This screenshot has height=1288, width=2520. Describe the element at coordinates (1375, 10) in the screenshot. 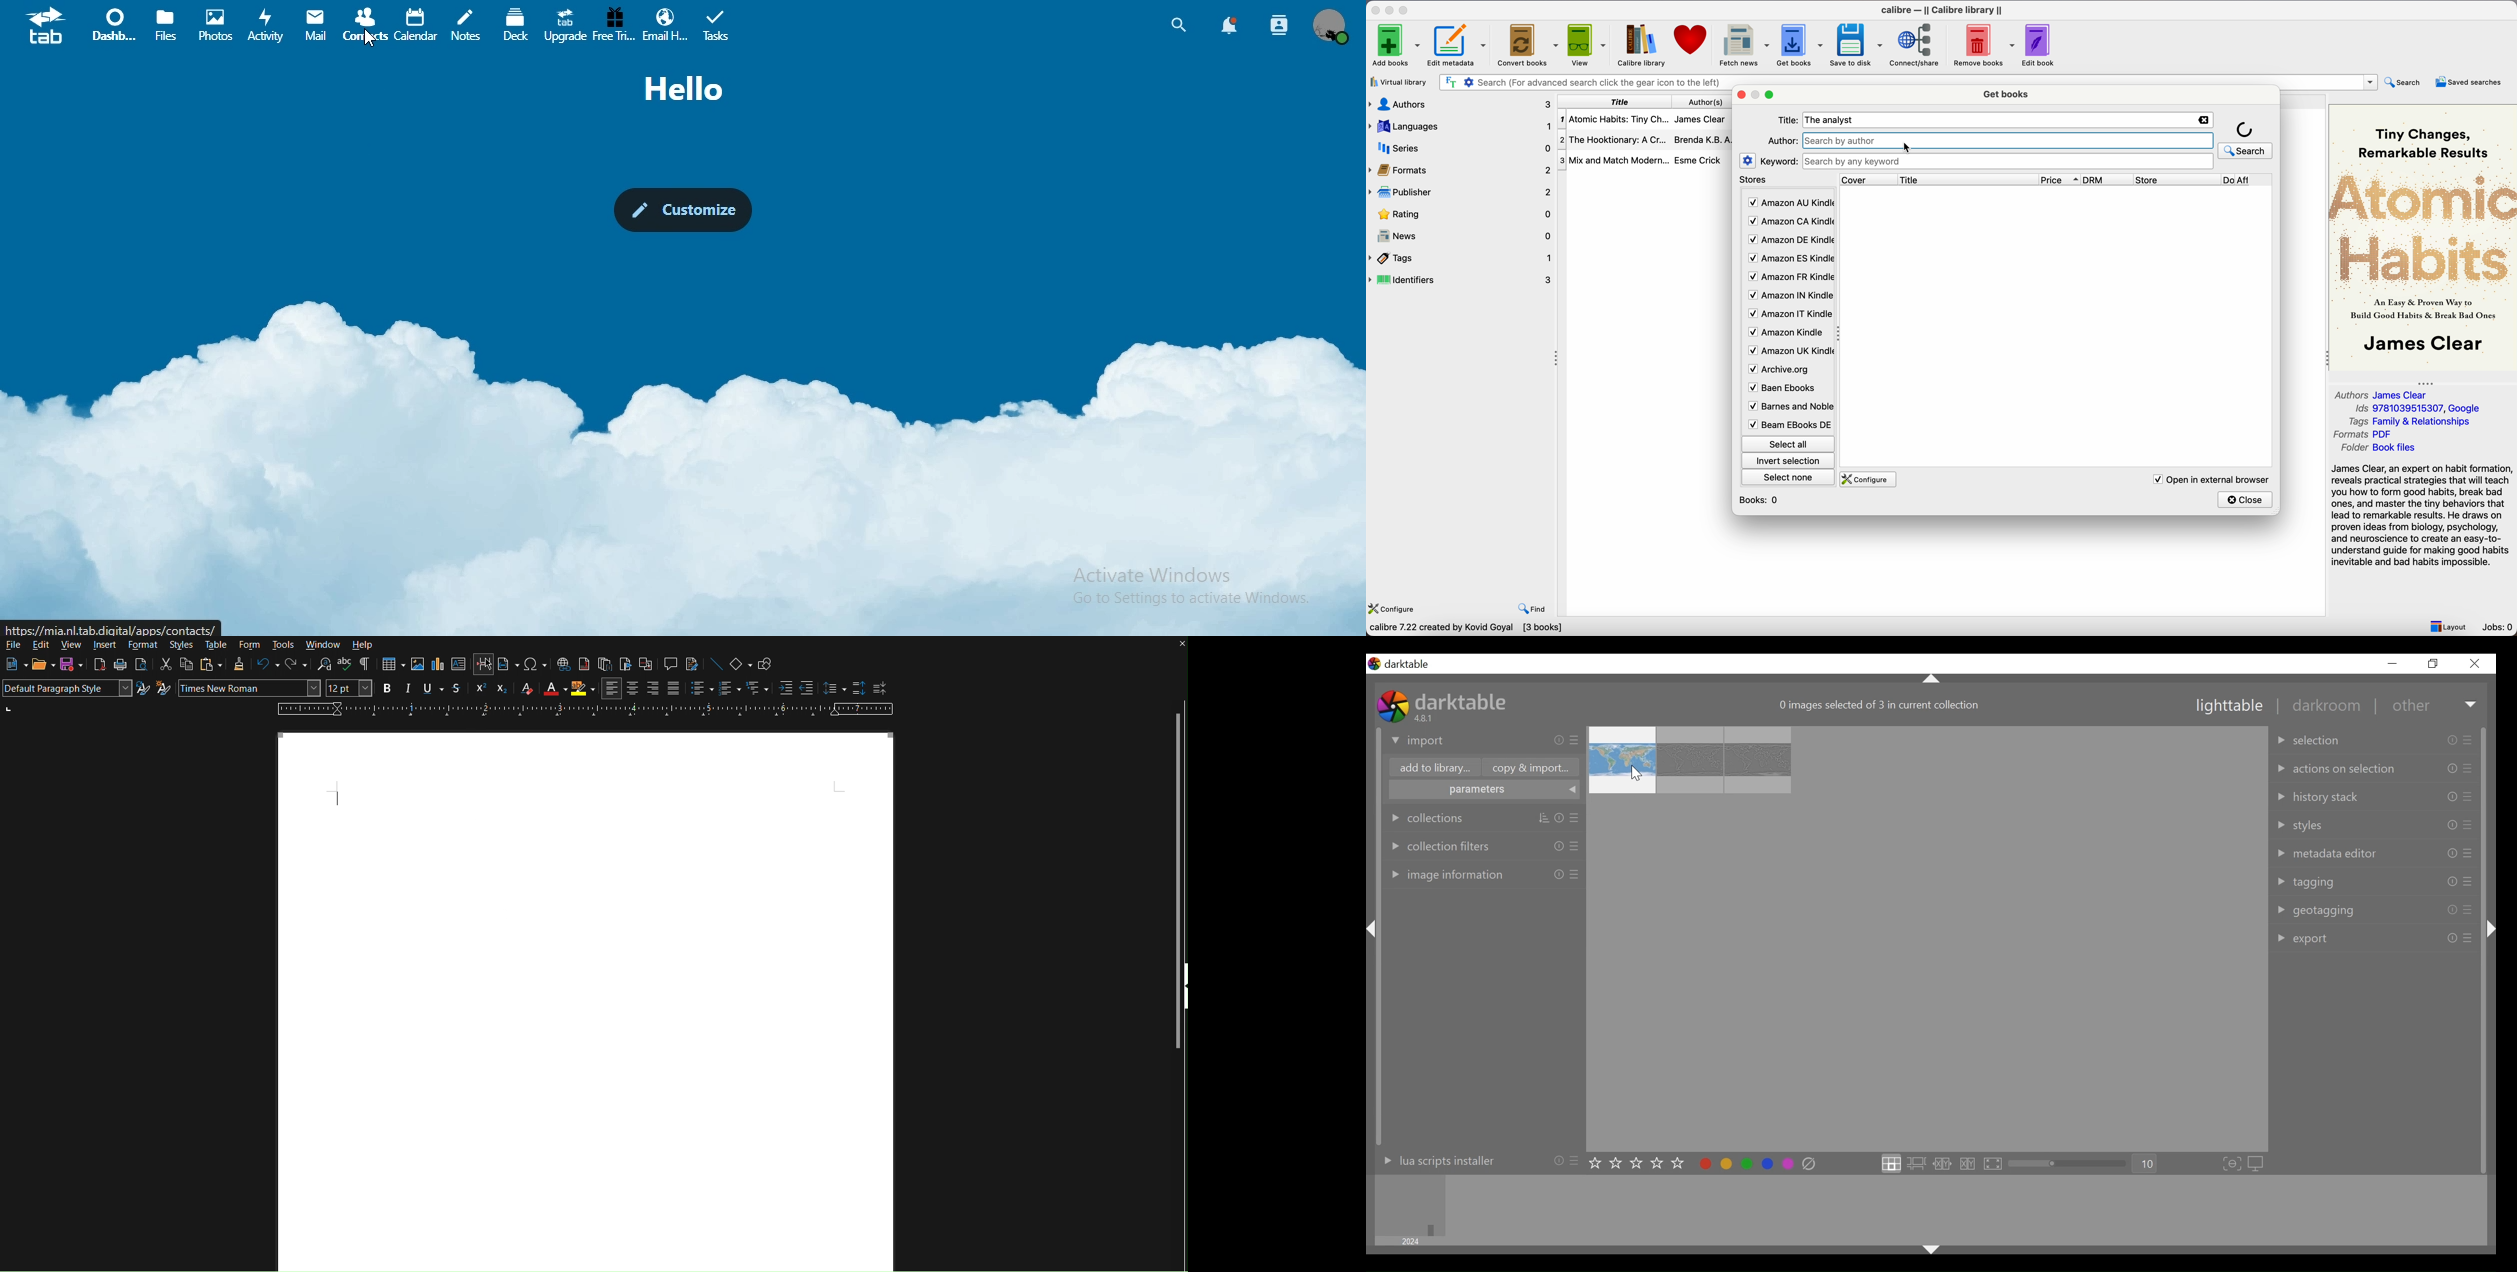

I see `close app` at that location.